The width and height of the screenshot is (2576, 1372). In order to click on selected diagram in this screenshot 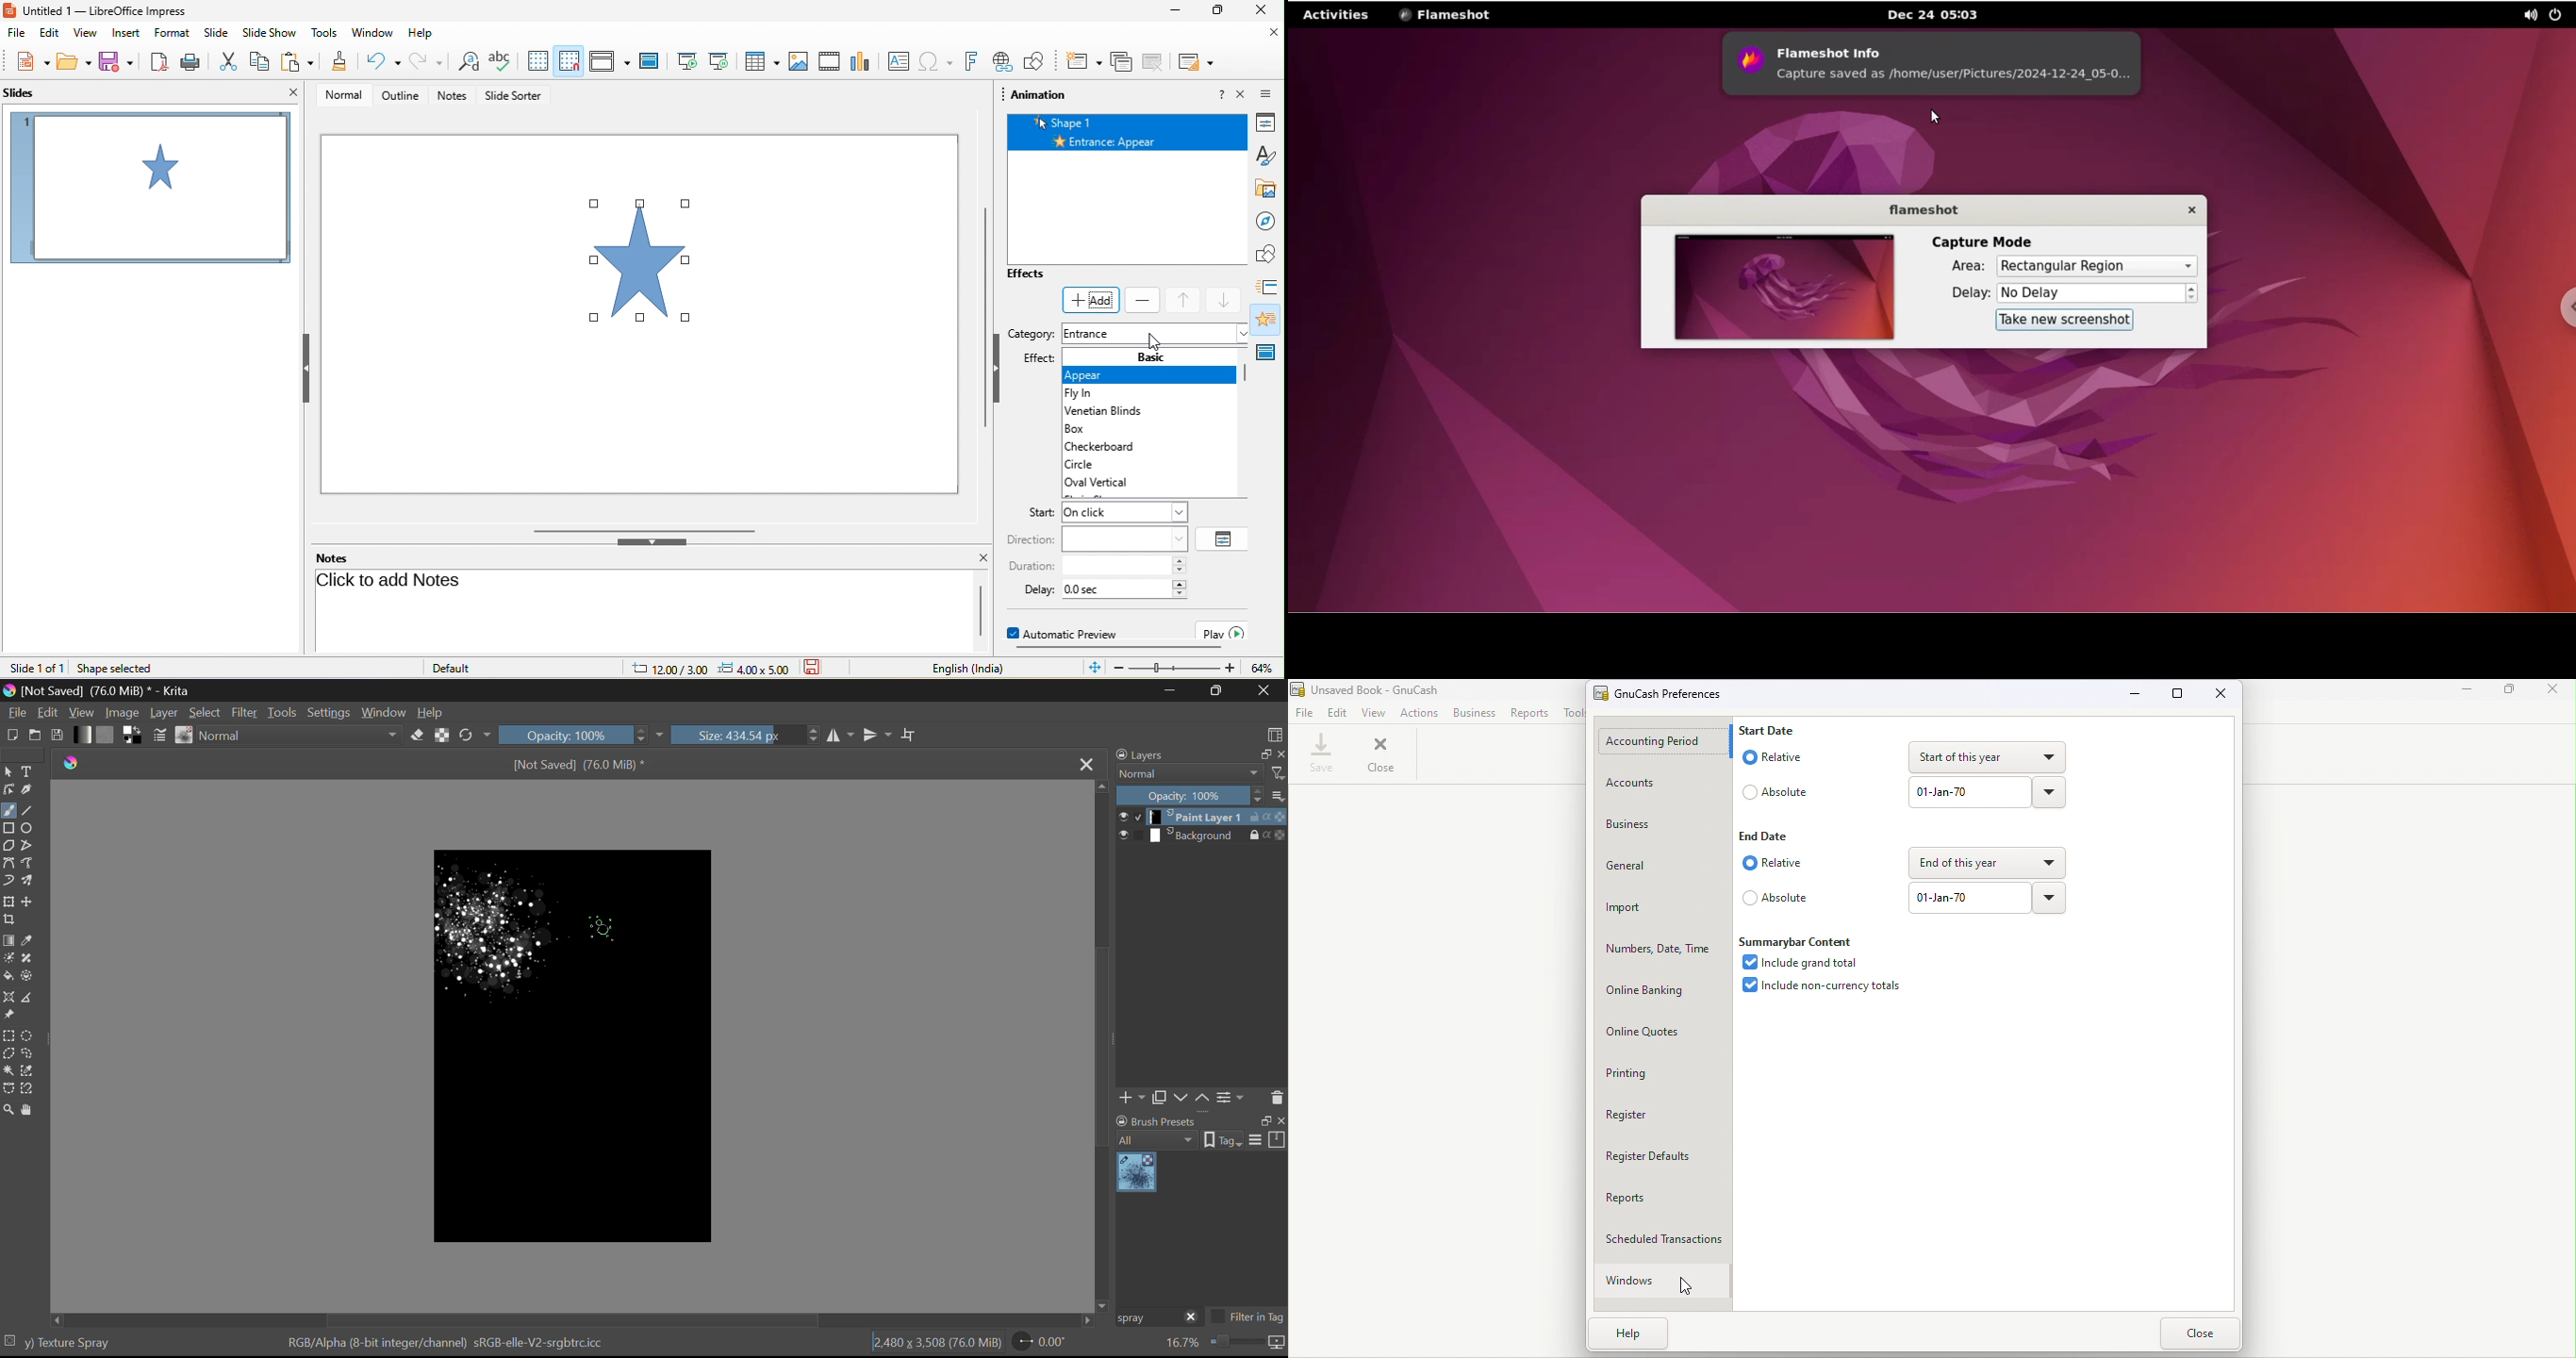, I will do `click(648, 264)`.